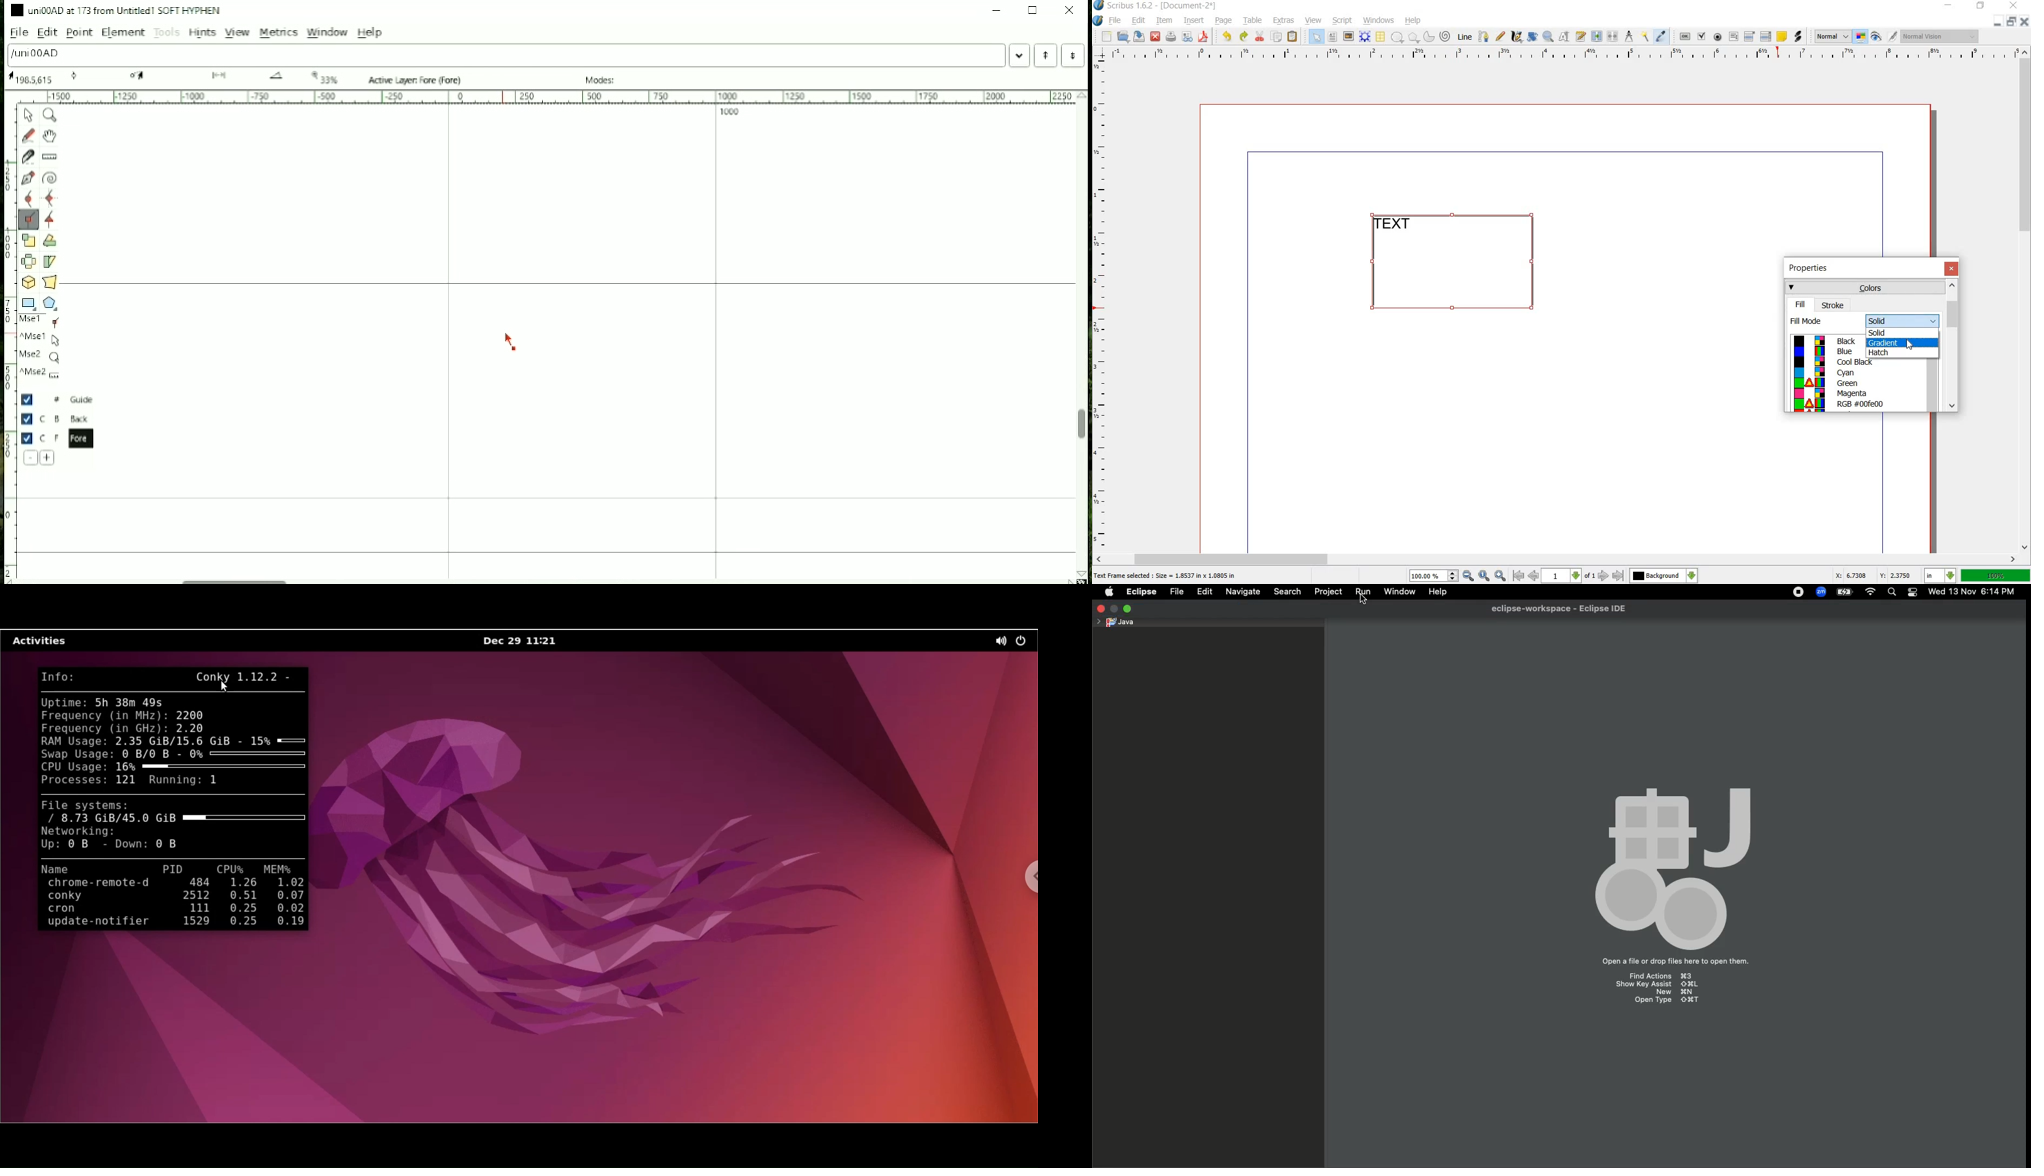 The image size is (2044, 1176). What do you see at coordinates (51, 157) in the screenshot?
I see `Measure distance, angle between points` at bounding box center [51, 157].